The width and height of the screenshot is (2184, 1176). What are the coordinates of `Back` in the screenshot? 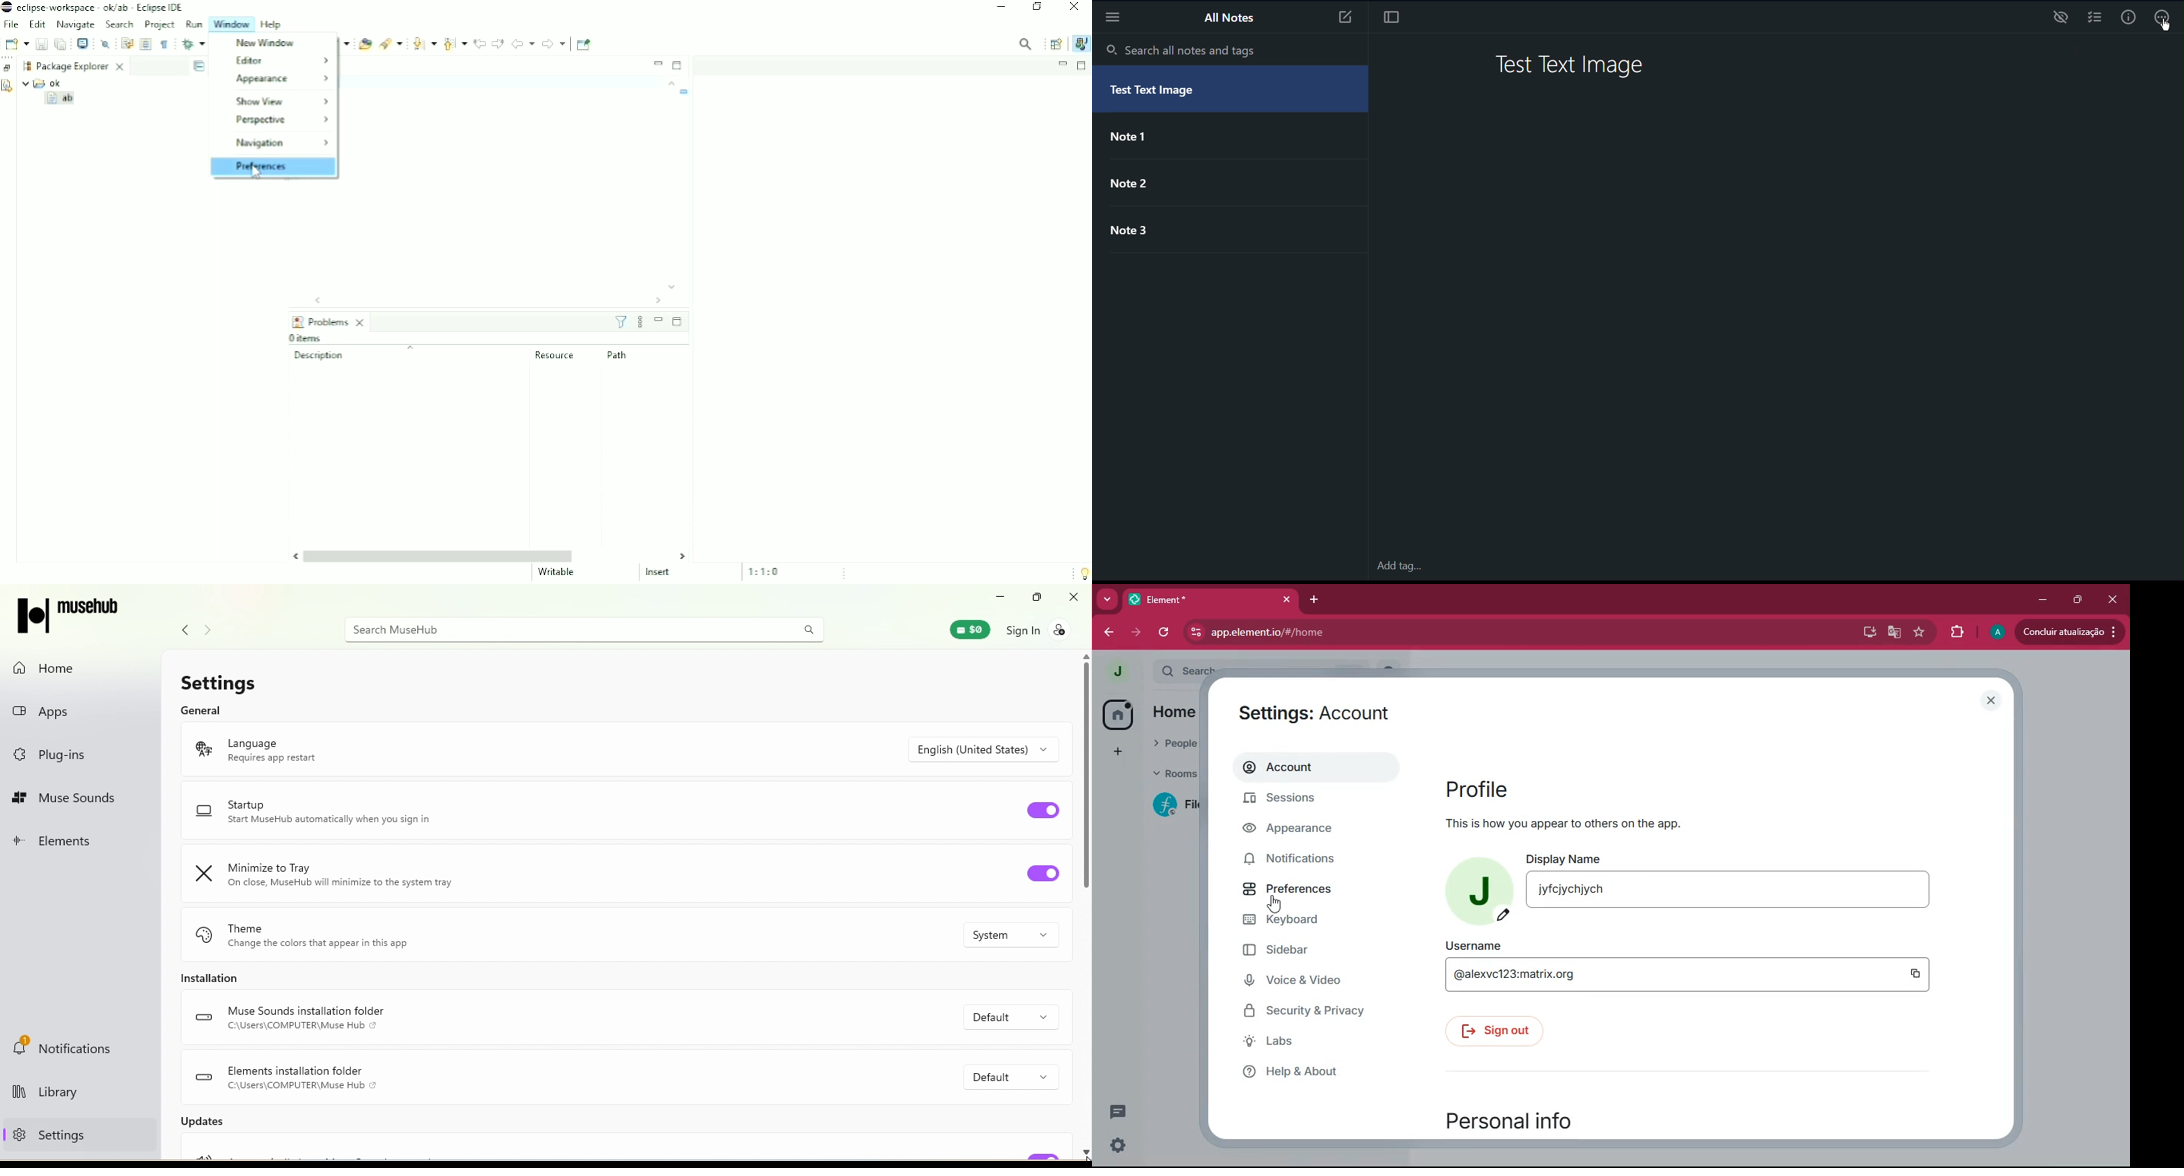 It's located at (522, 43).